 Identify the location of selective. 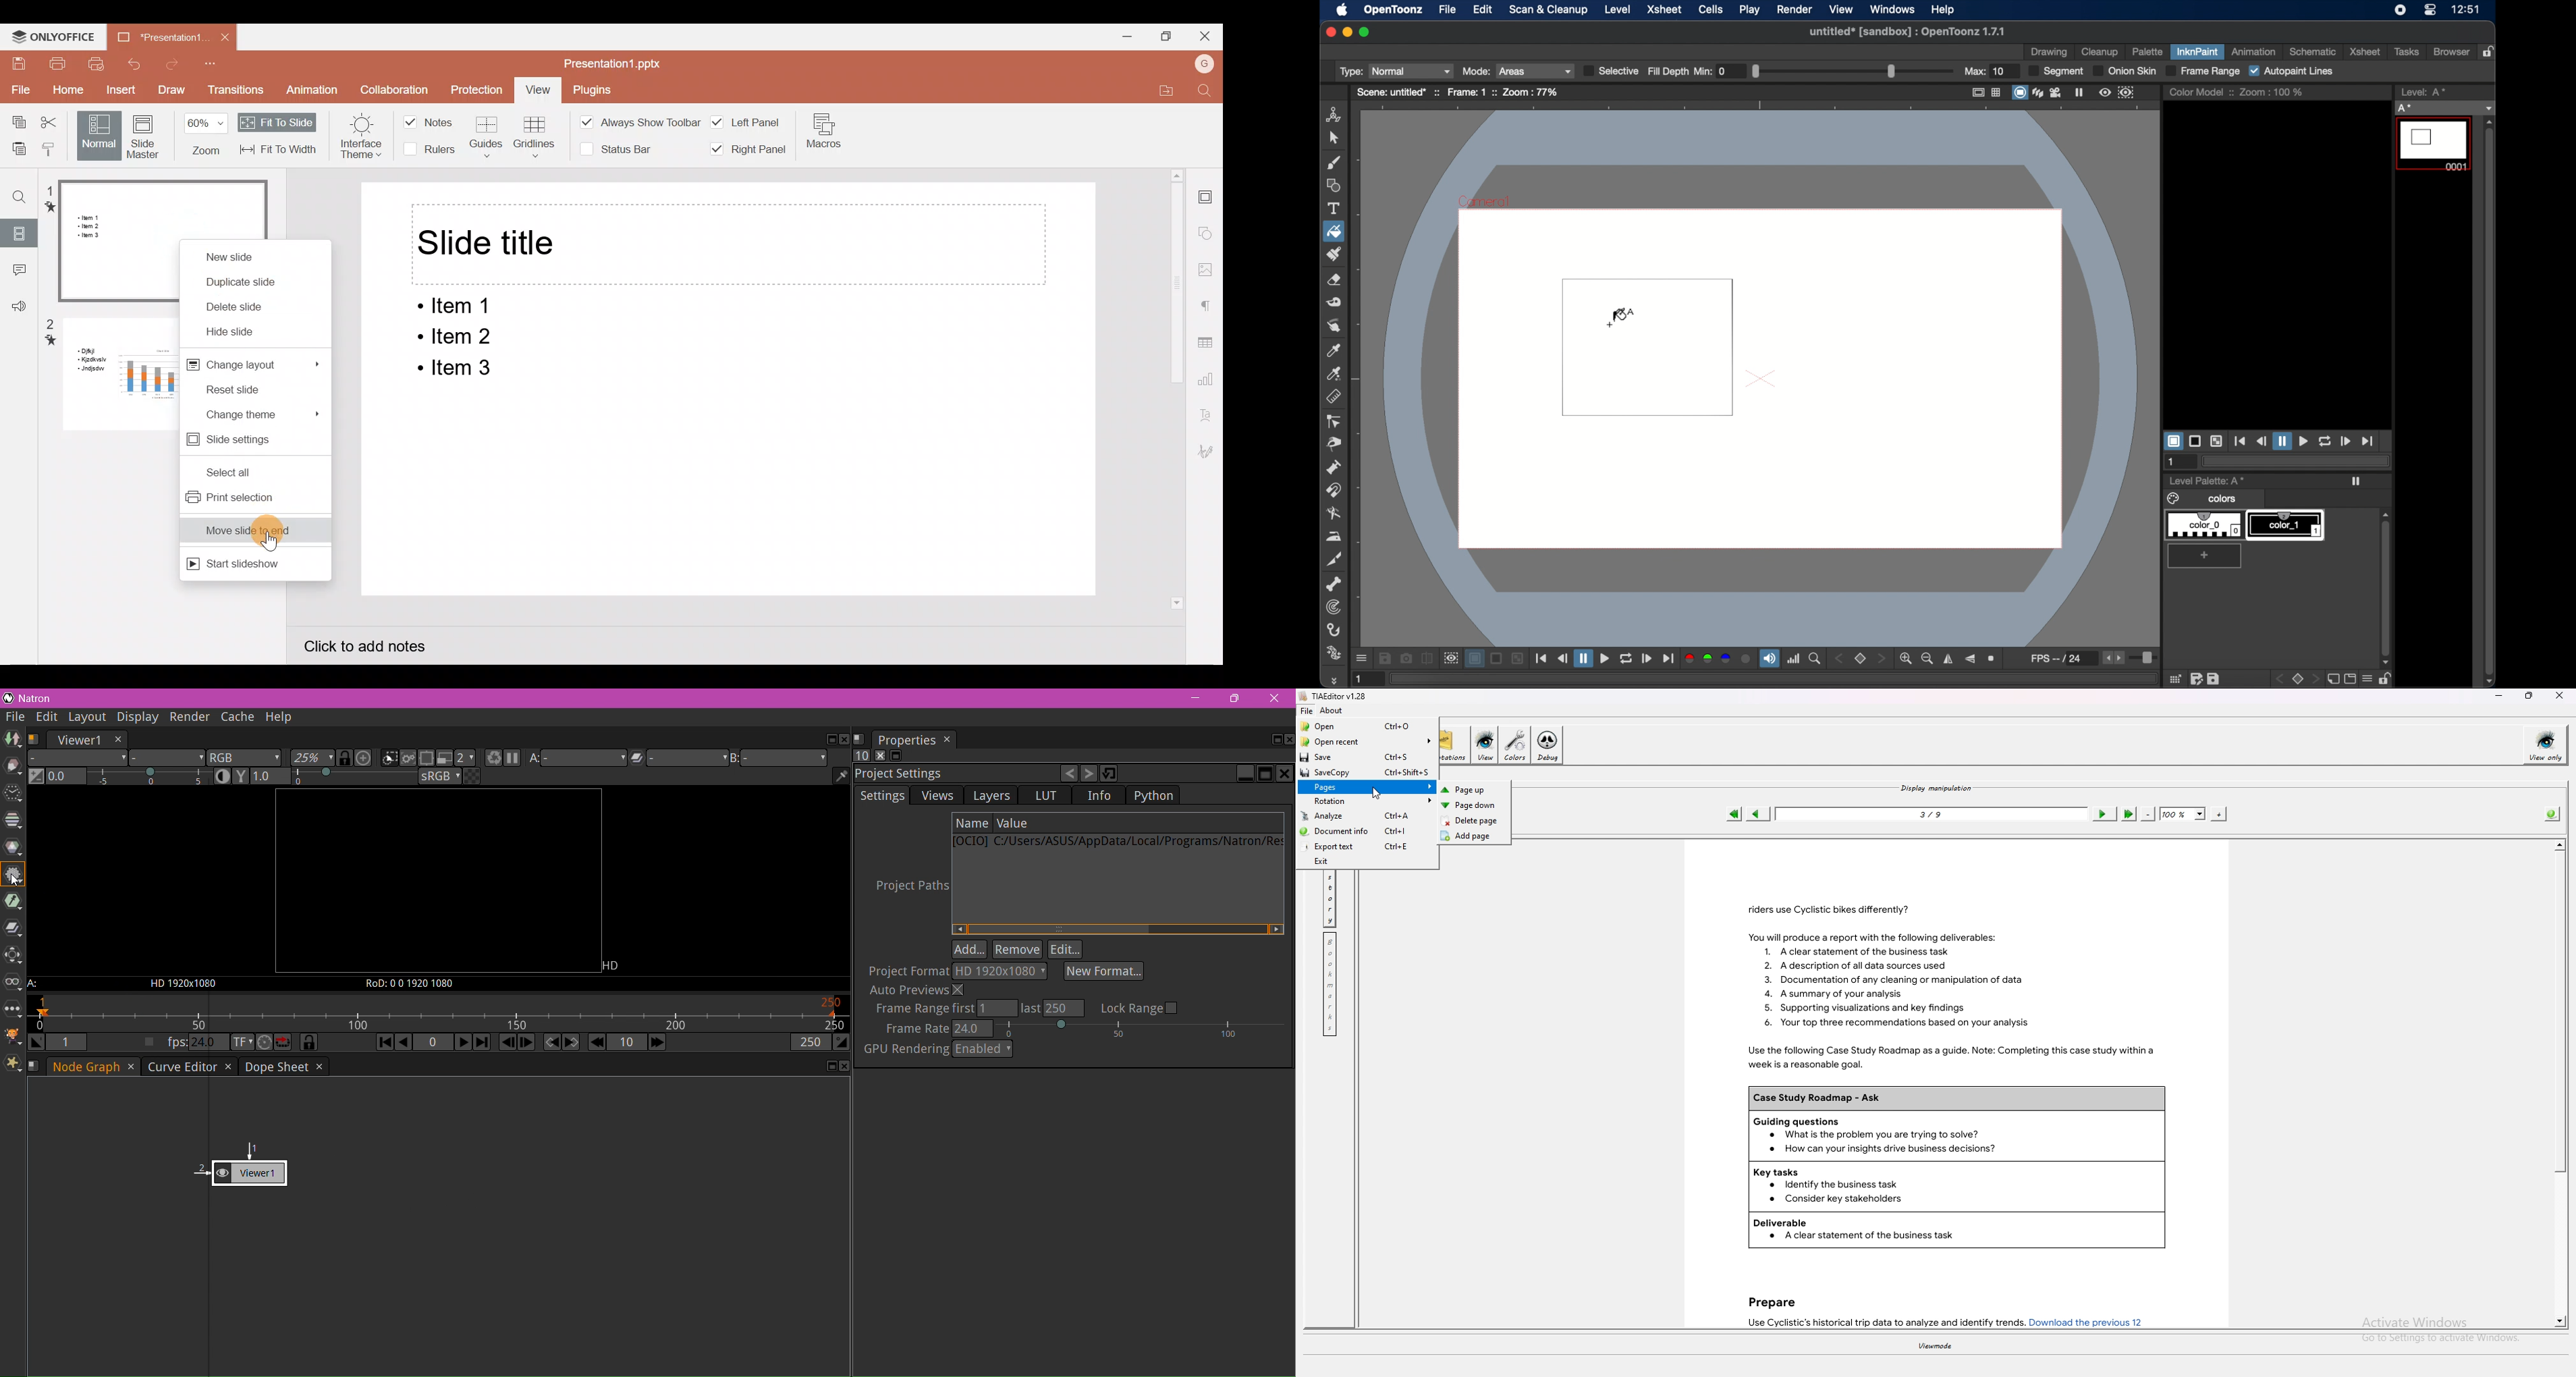
(1609, 71).